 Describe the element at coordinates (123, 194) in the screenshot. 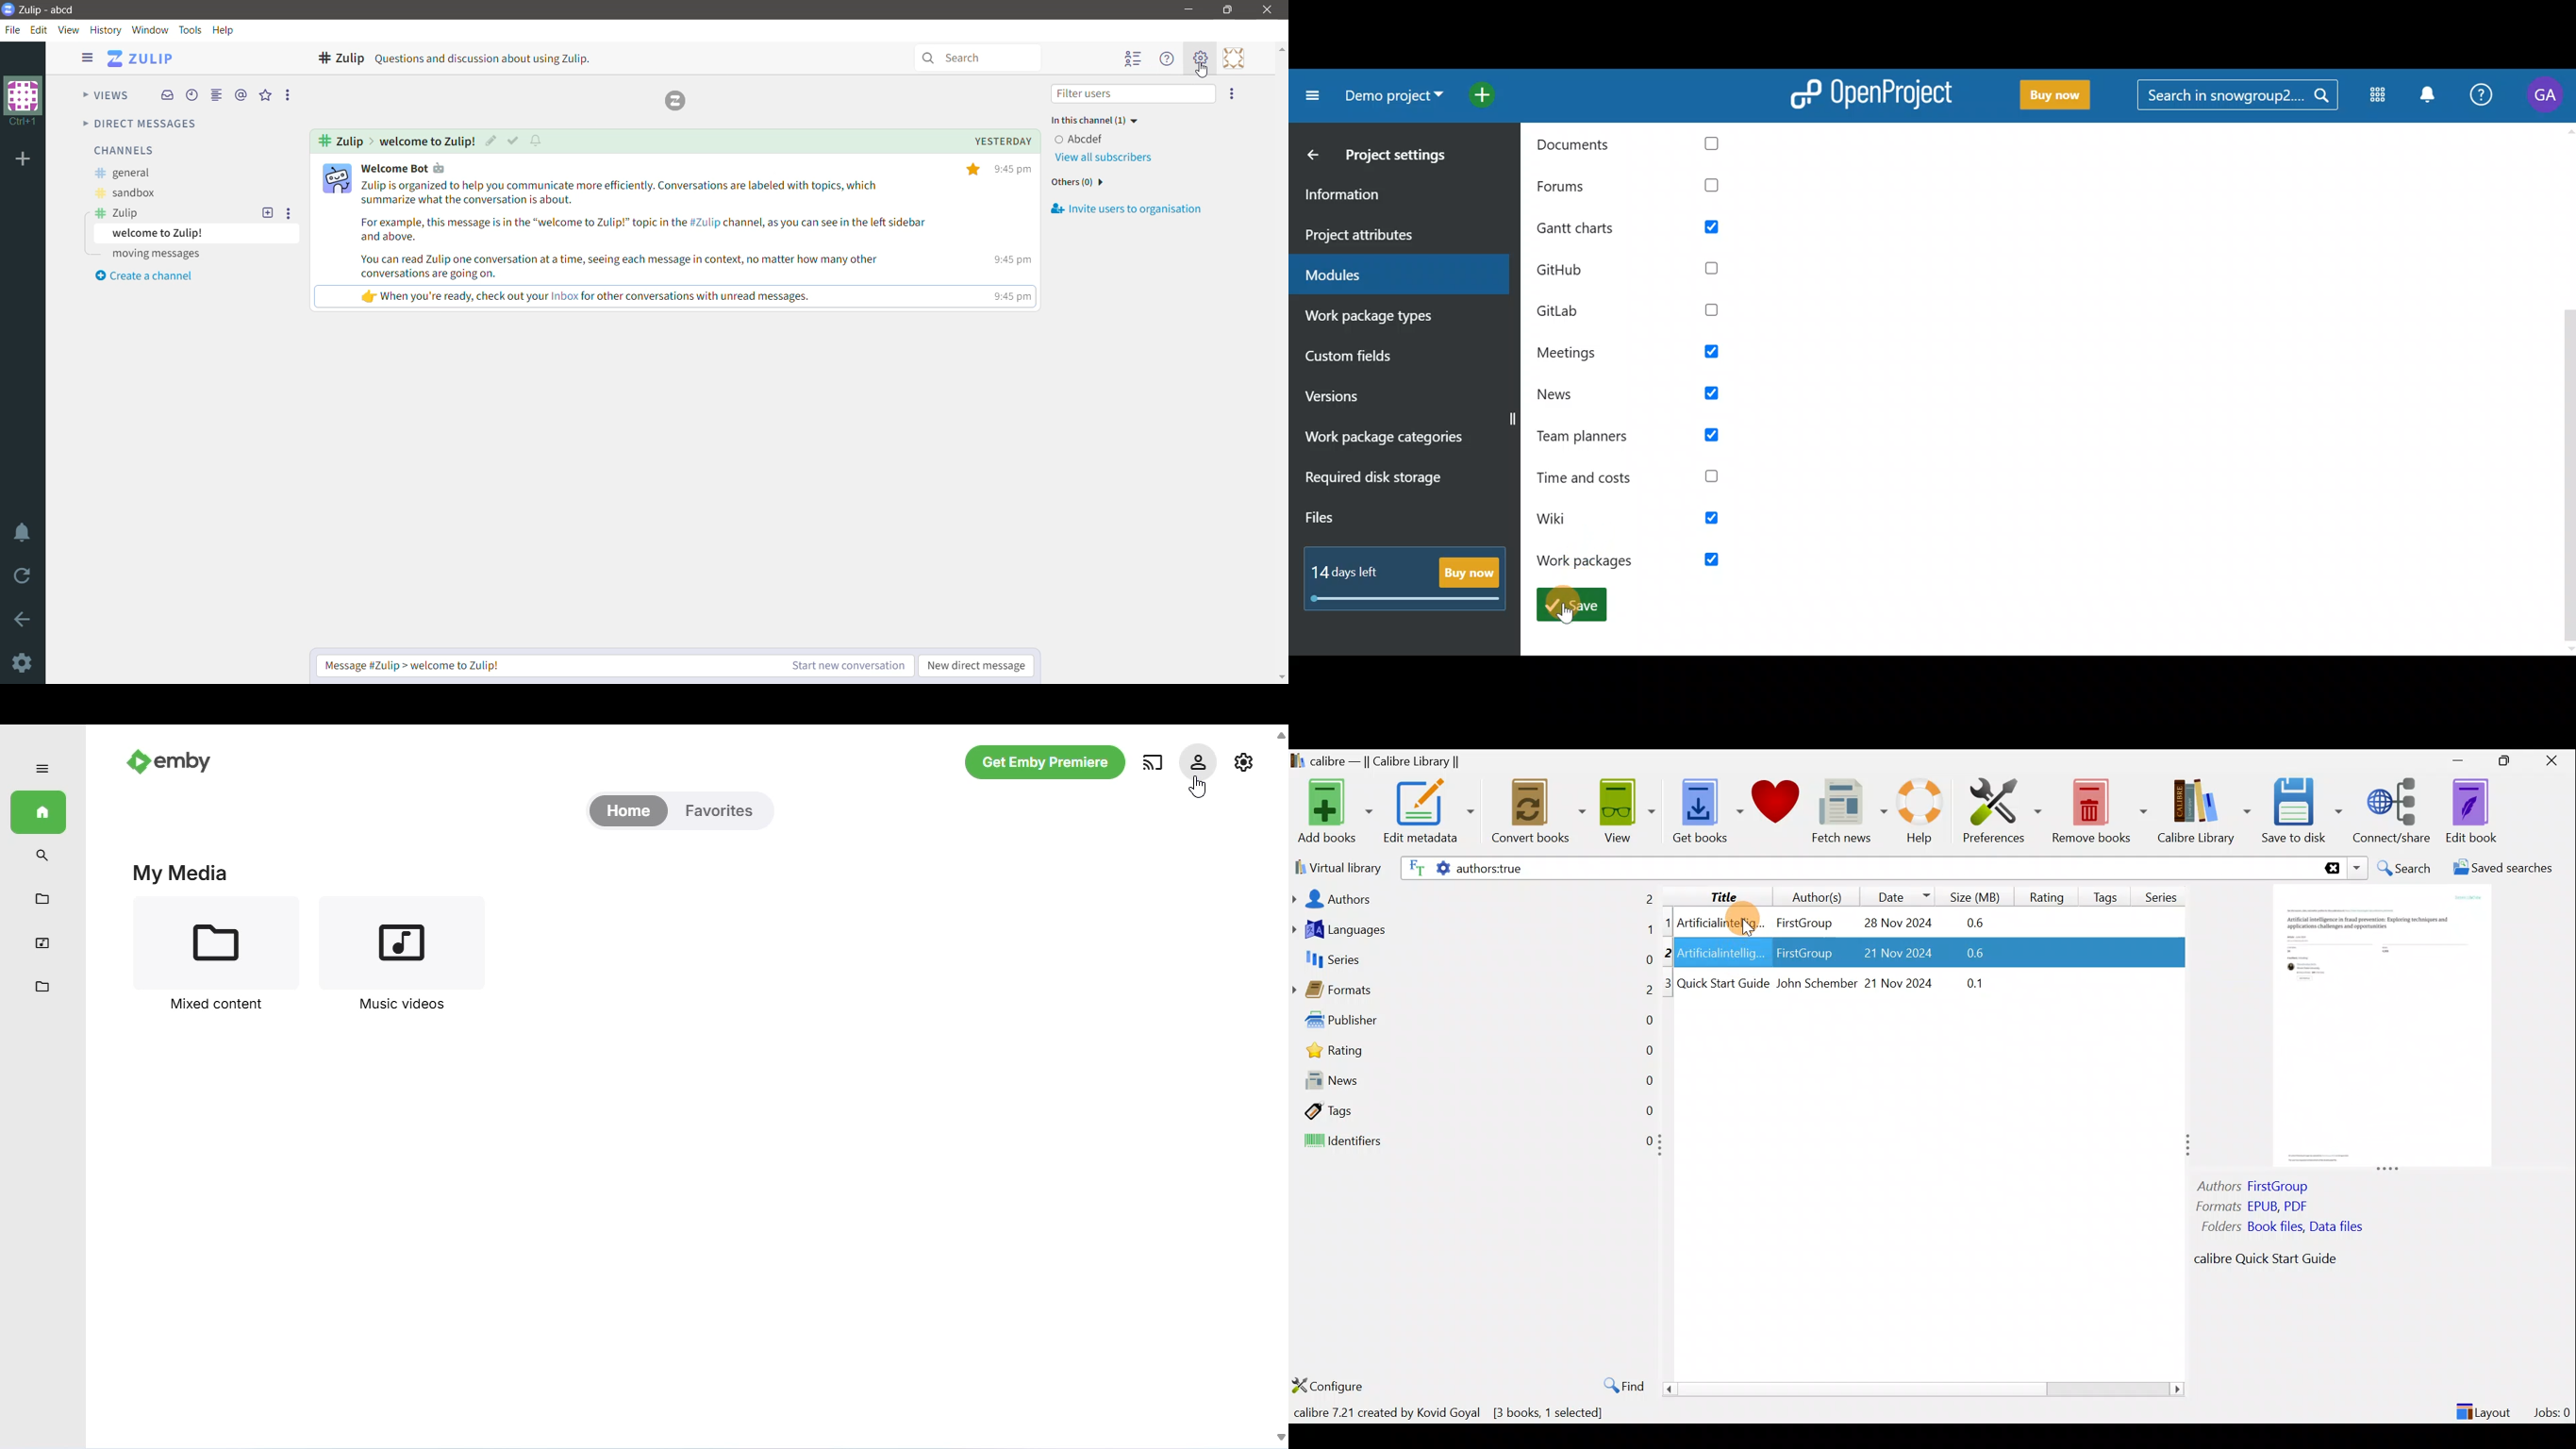

I see `sandbox` at that location.